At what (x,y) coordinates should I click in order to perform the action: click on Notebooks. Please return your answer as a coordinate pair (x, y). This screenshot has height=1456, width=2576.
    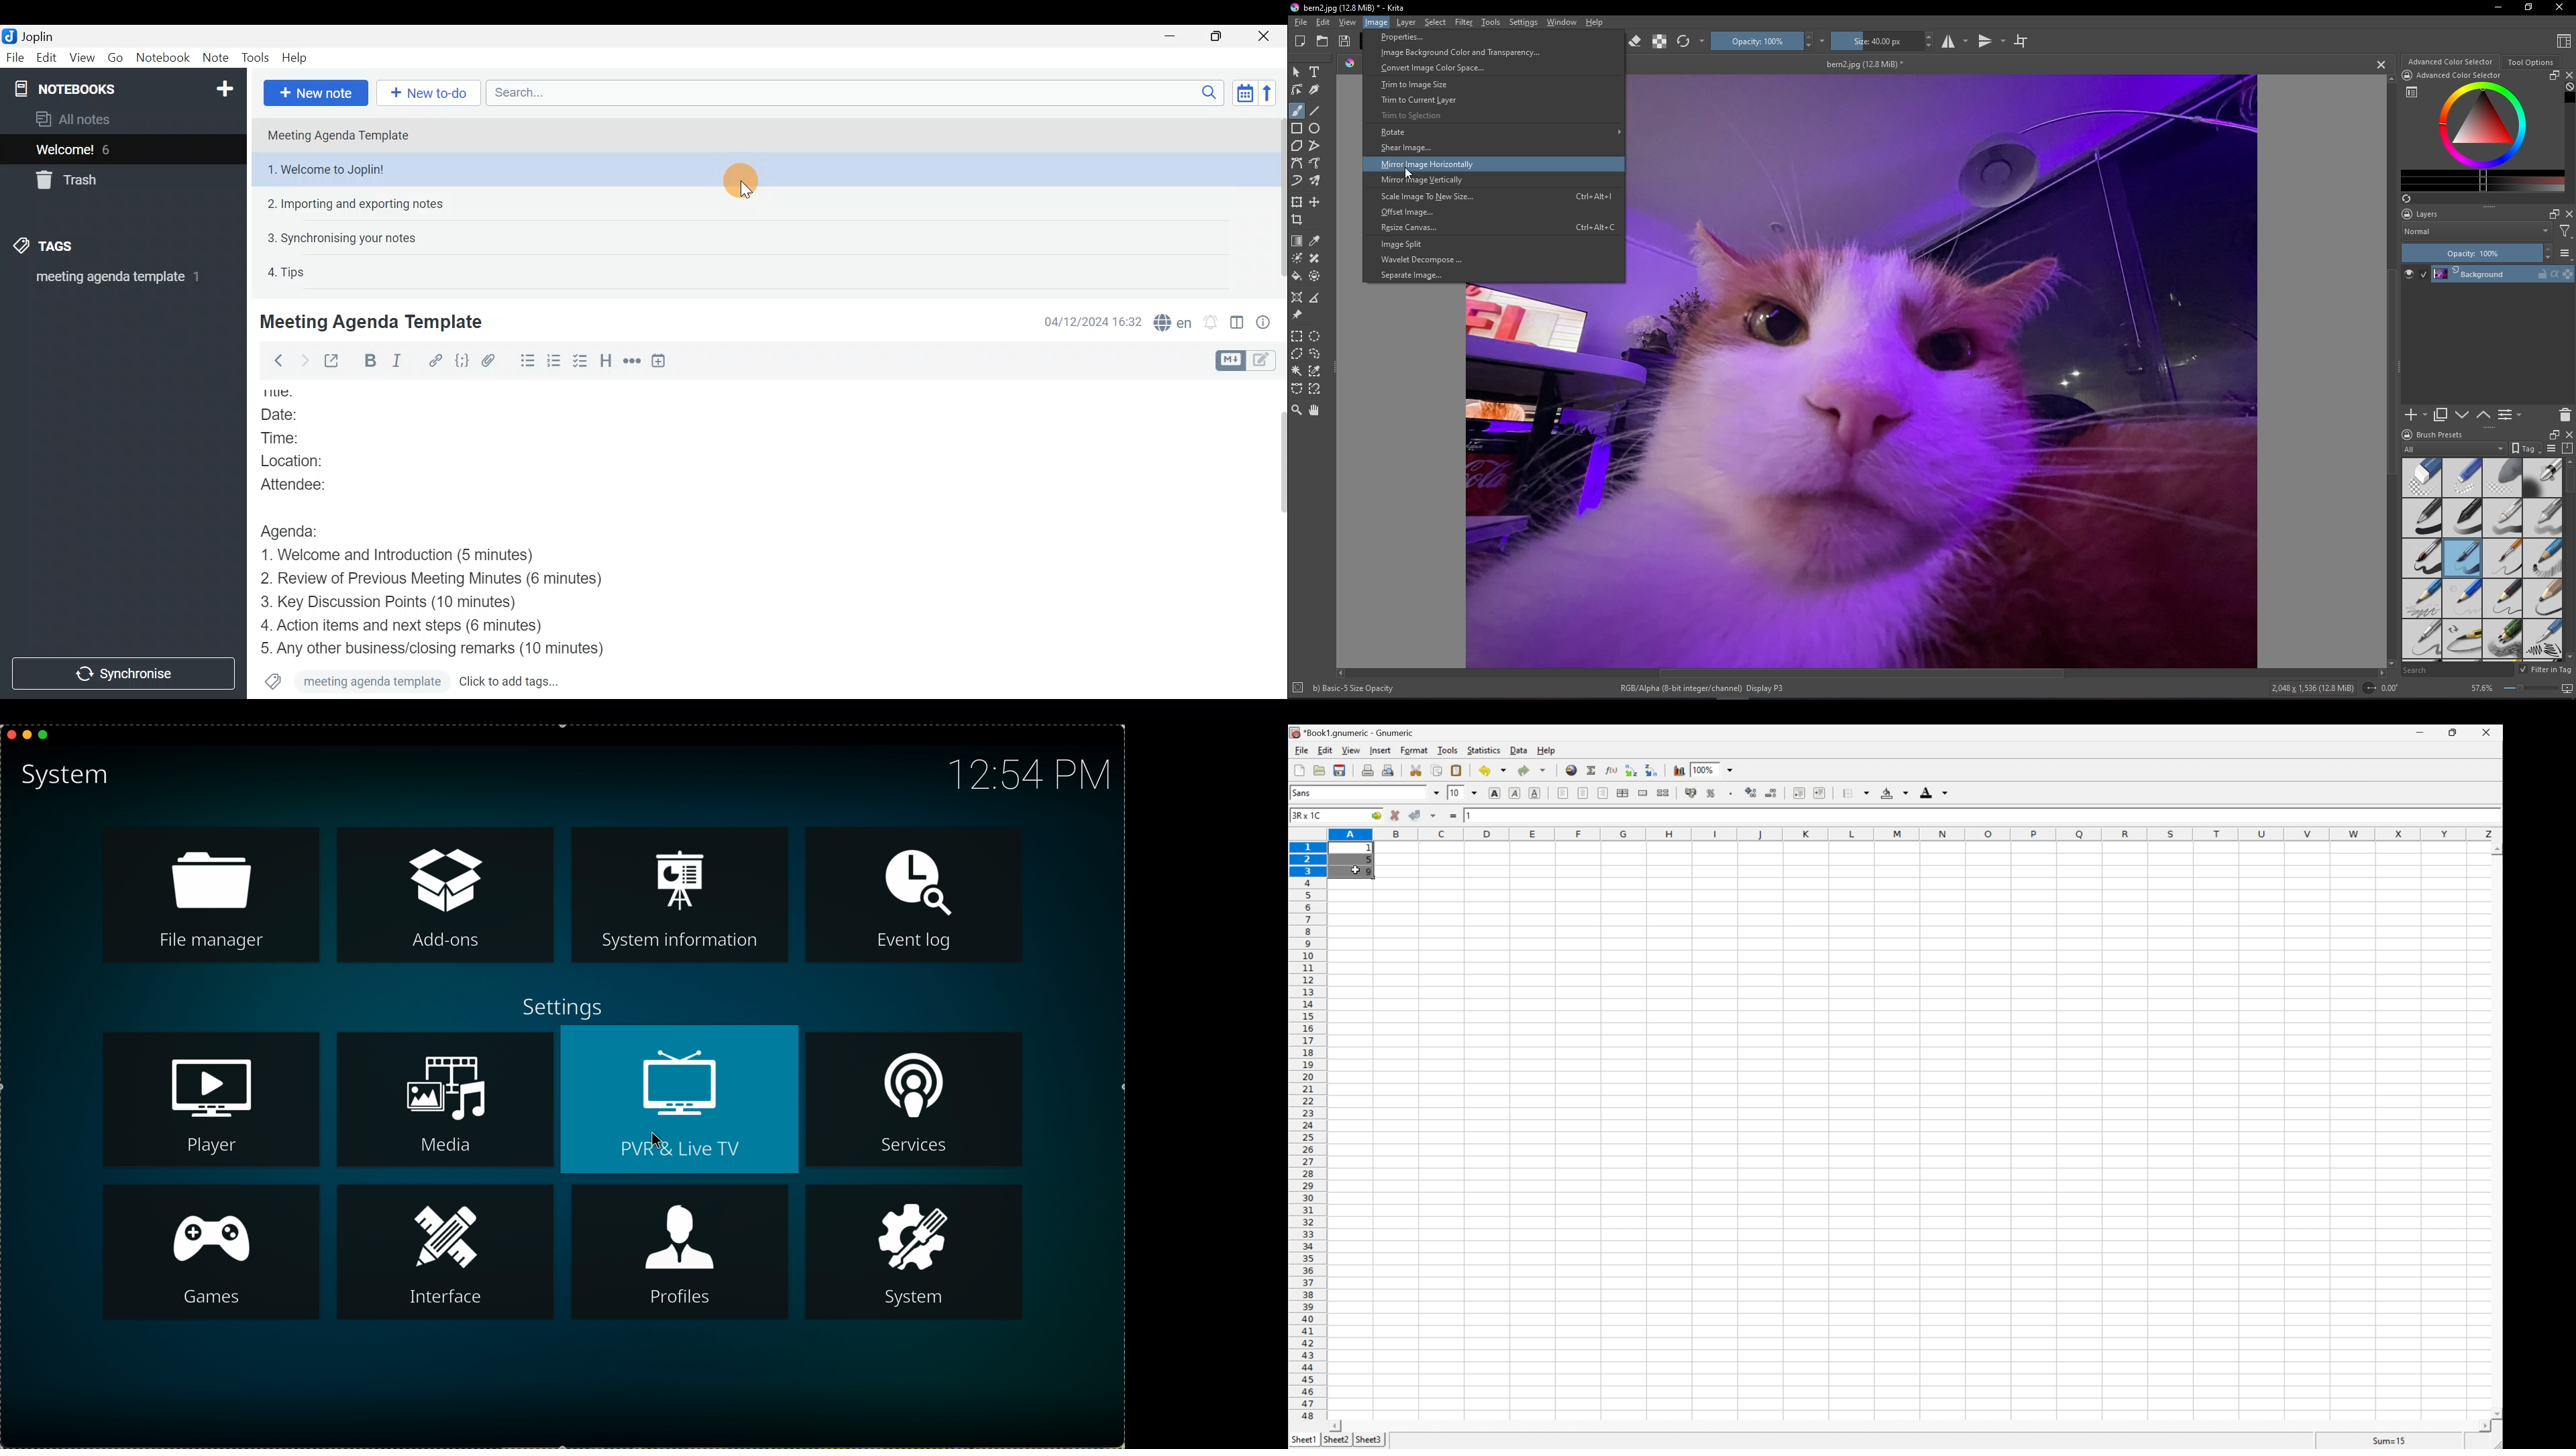
    Looking at the image, I should click on (125, 88).